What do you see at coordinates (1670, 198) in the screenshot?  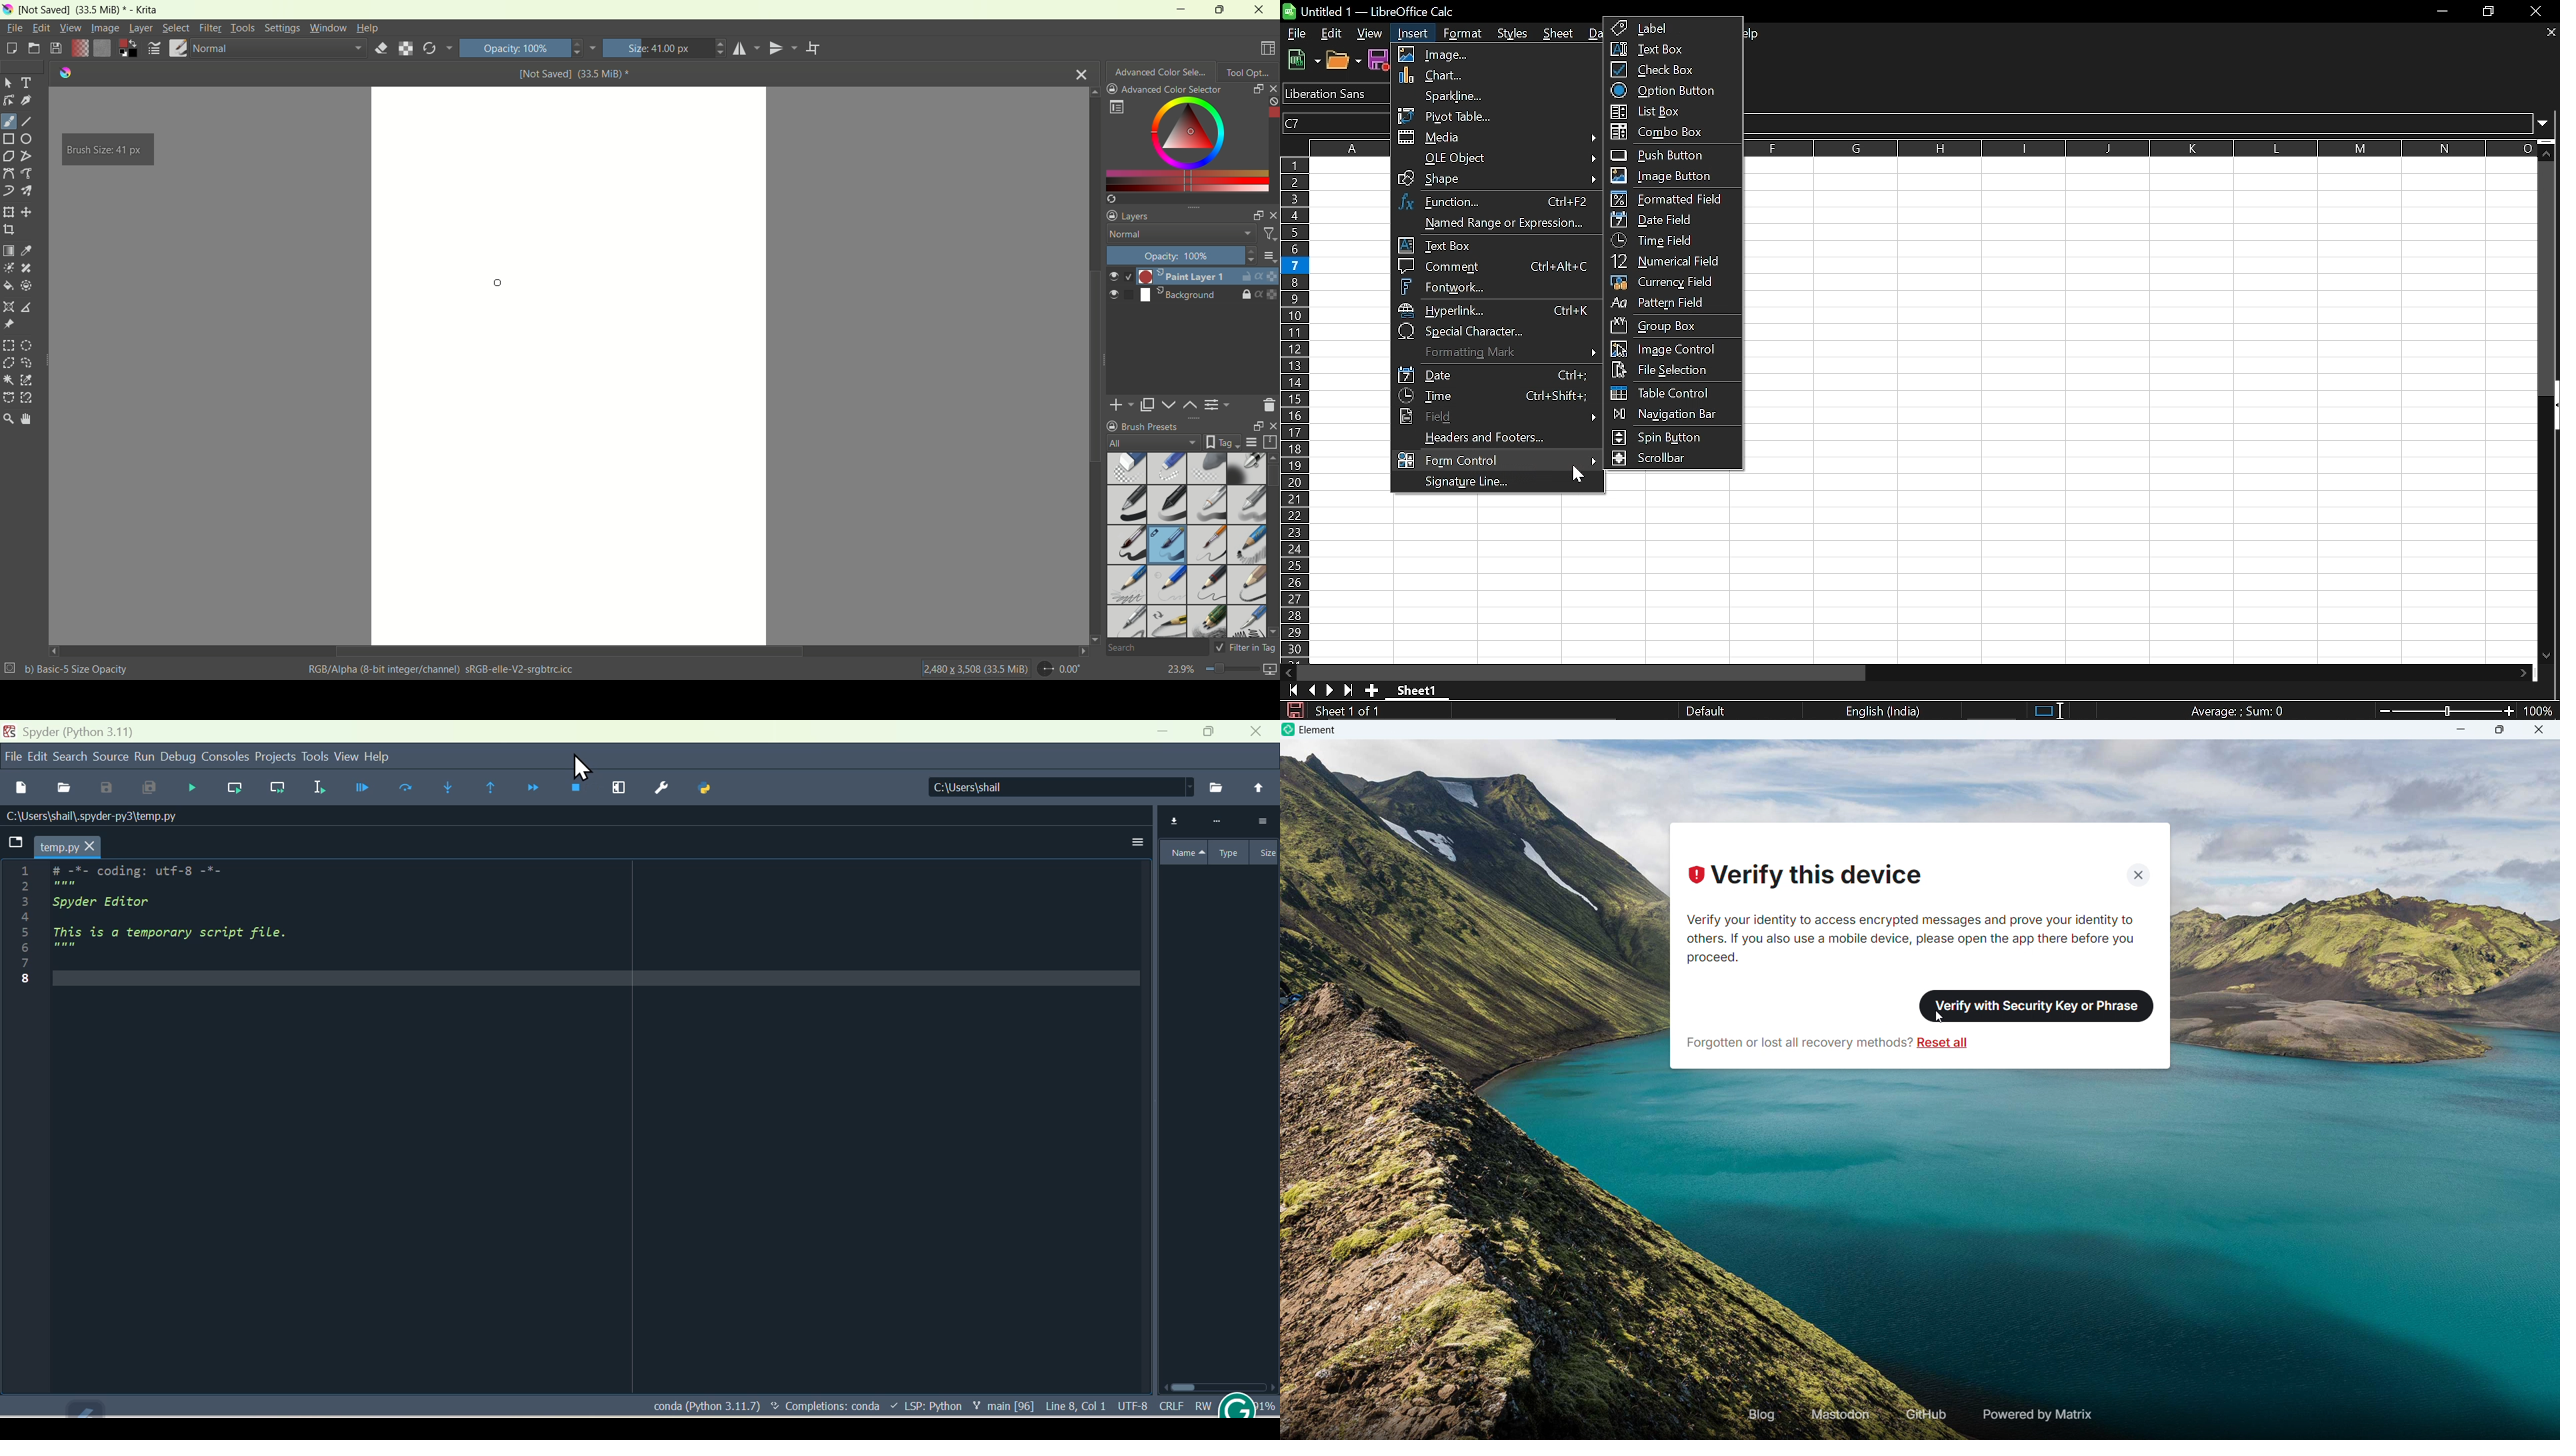 I see `Formatted field` at bounding box center [1670, 198].